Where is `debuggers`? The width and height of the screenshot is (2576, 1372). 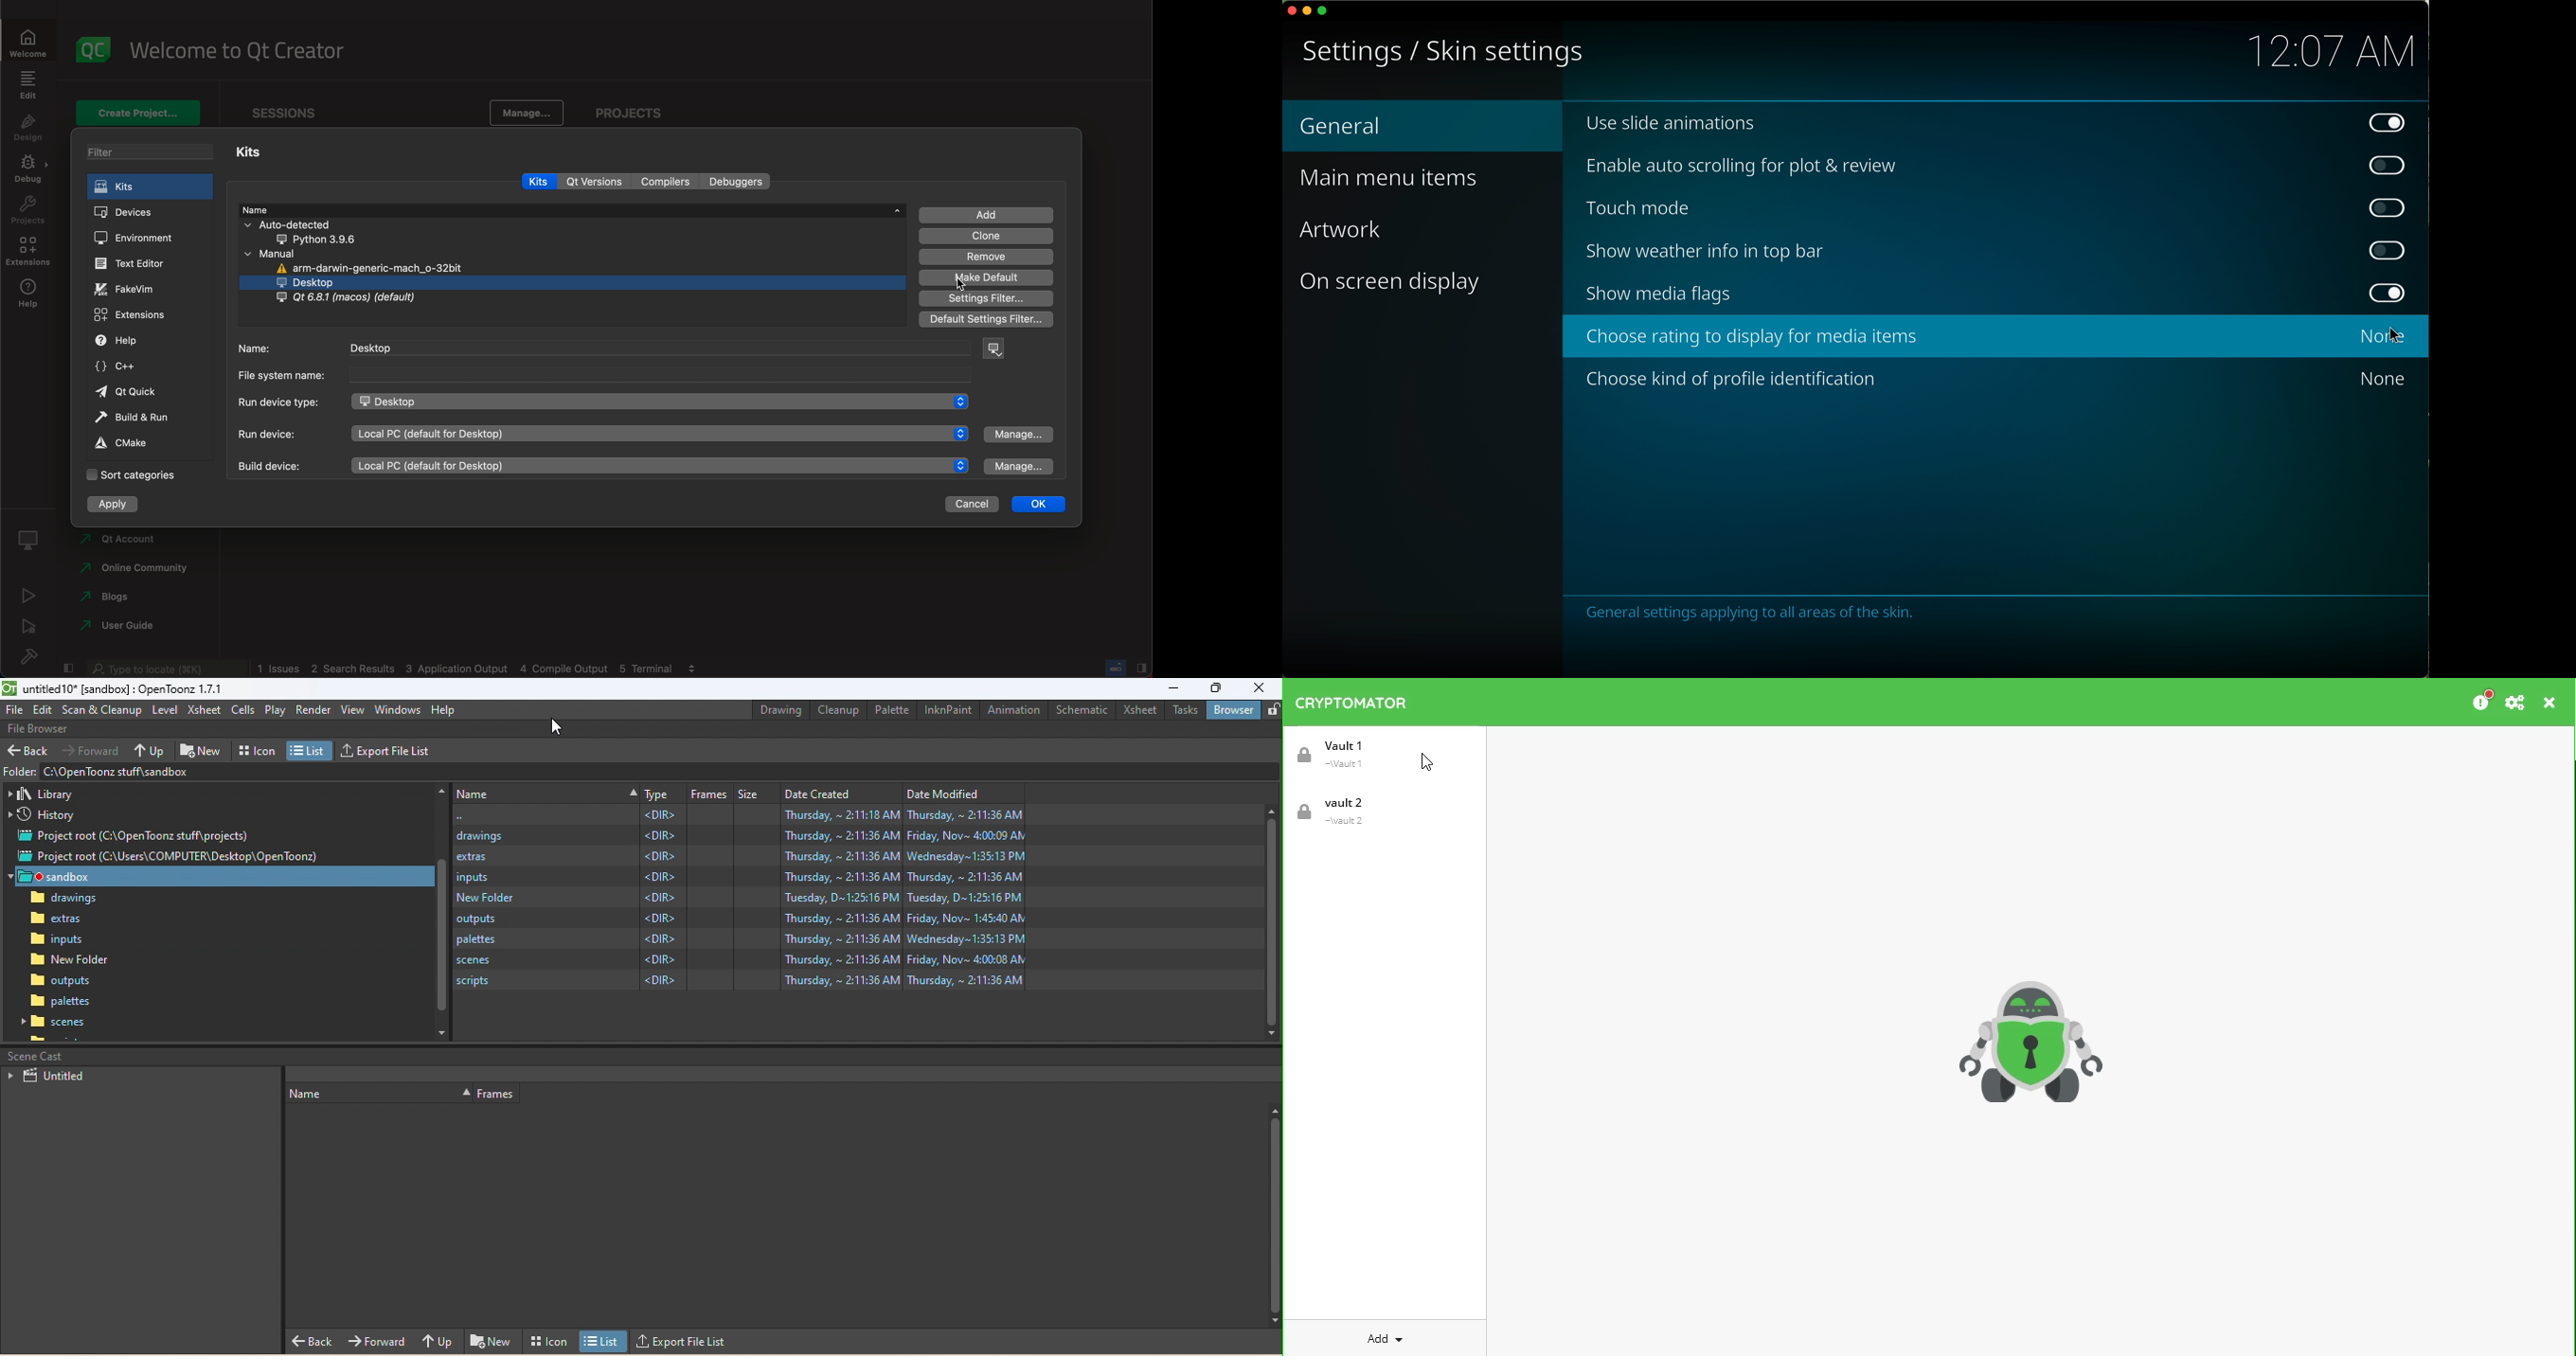
debuggers is located at coordinates (737, 181).